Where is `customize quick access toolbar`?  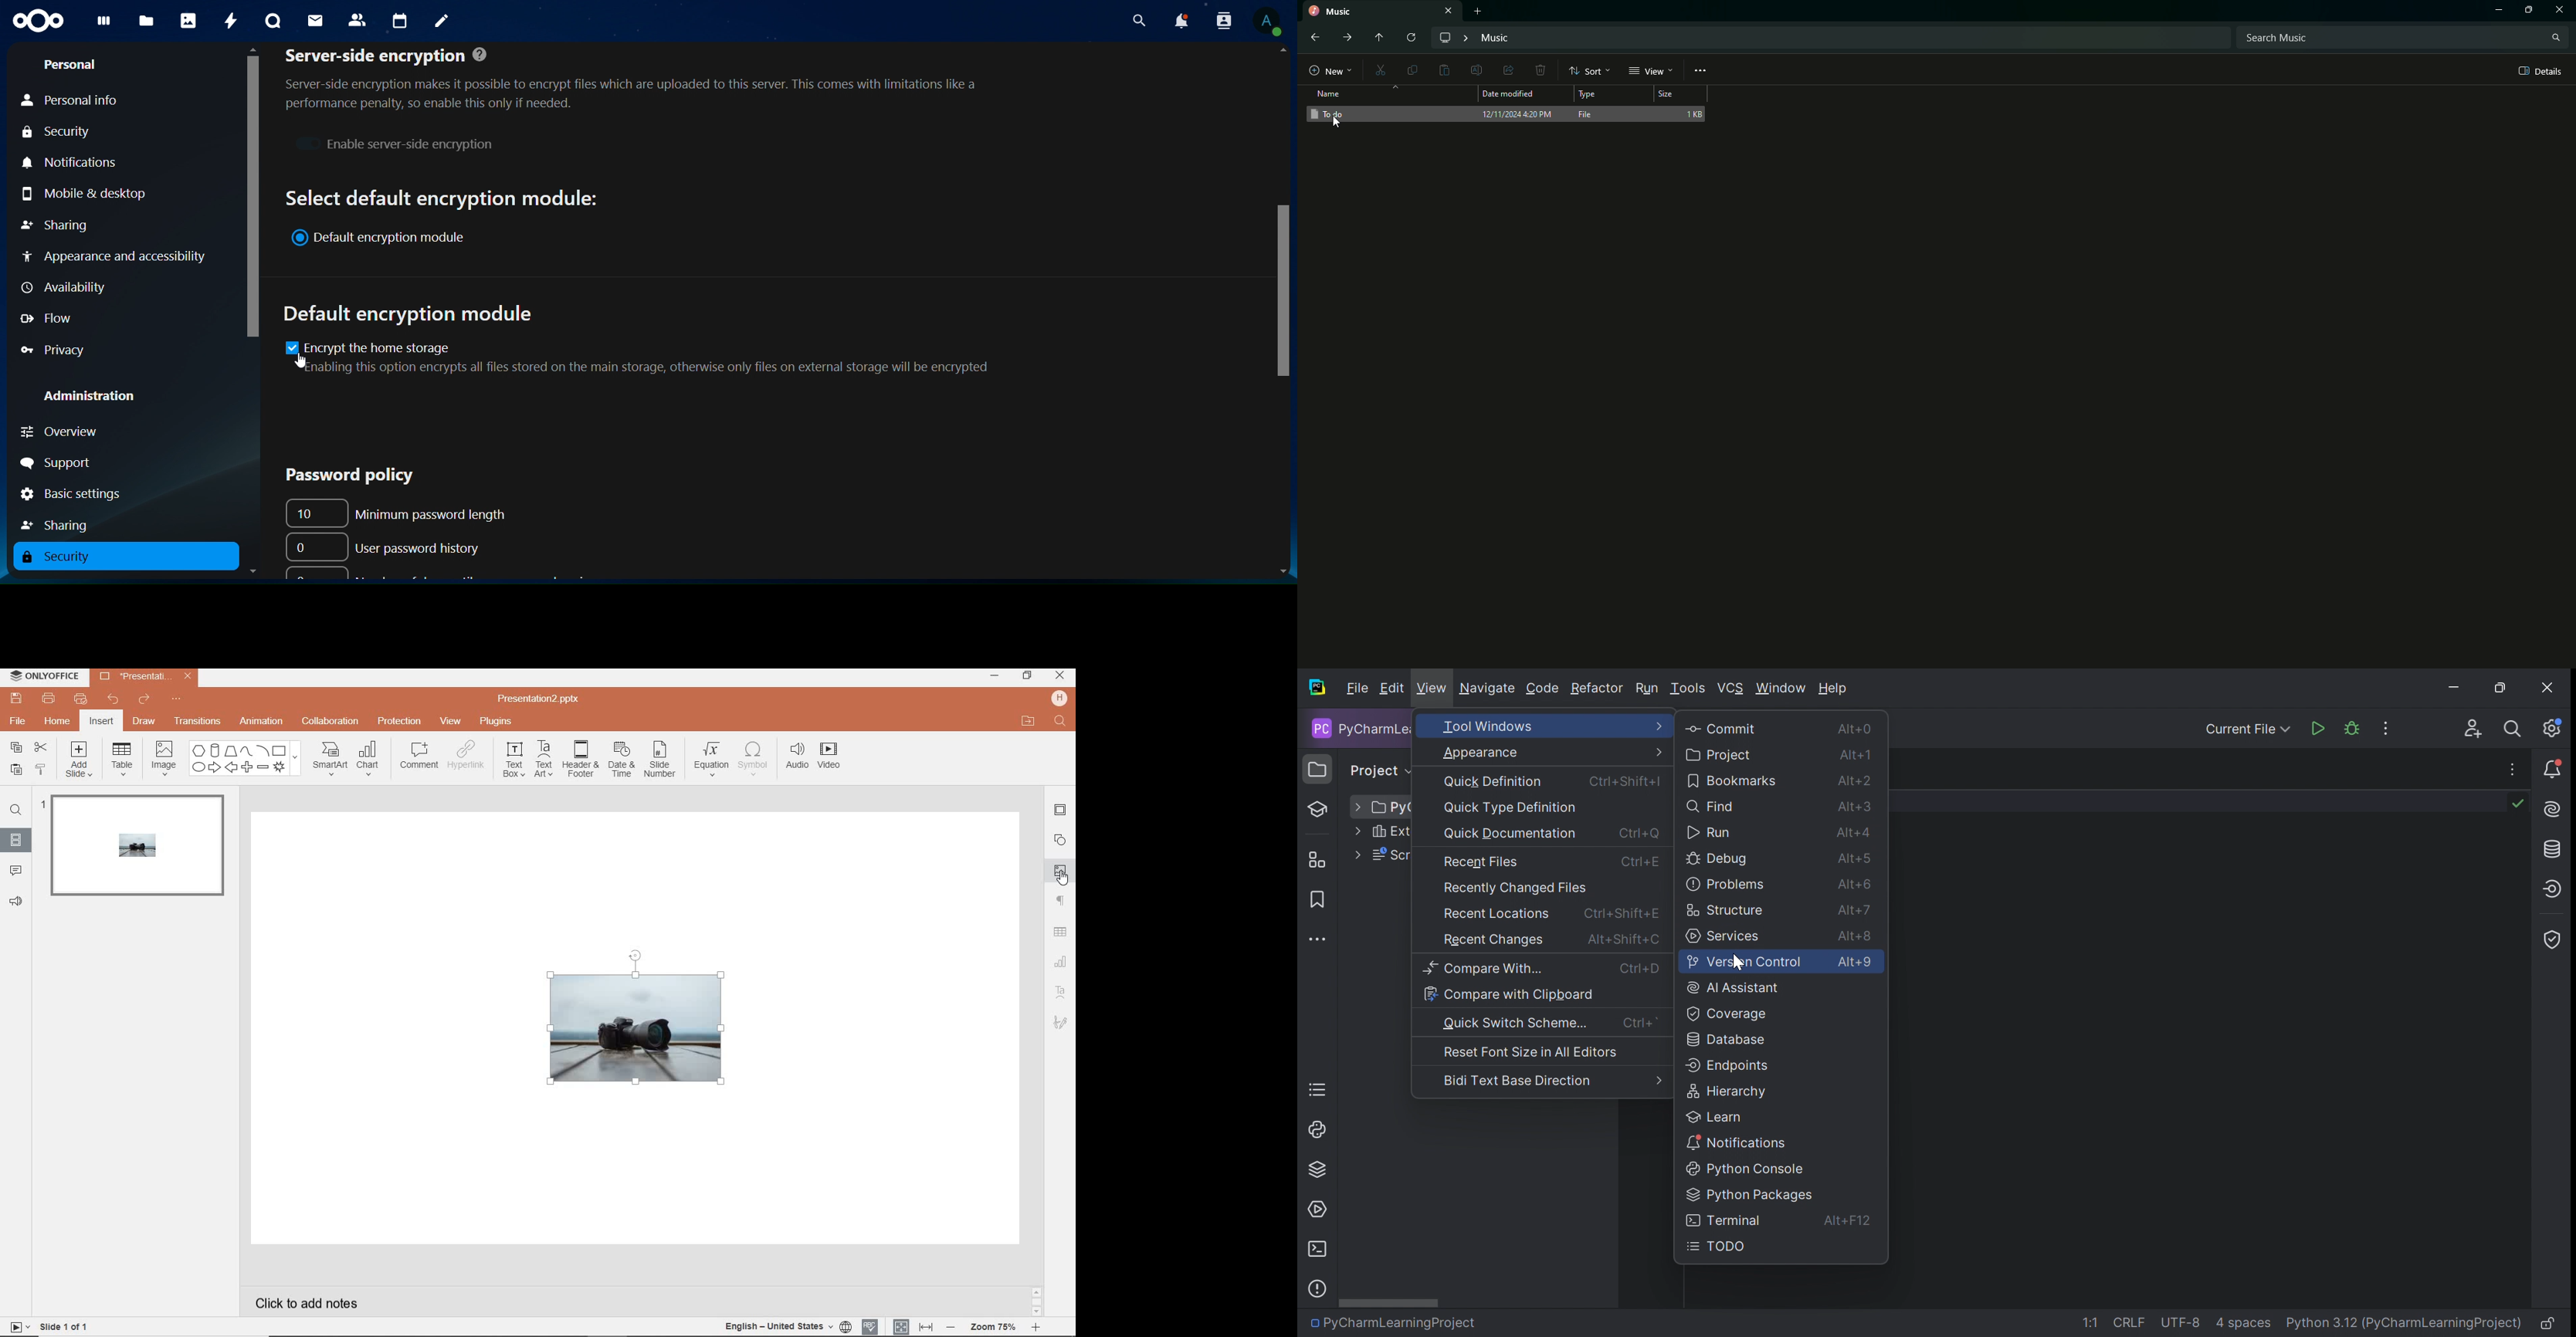 customize quick access toolbar is located at coordinates (184, 701).